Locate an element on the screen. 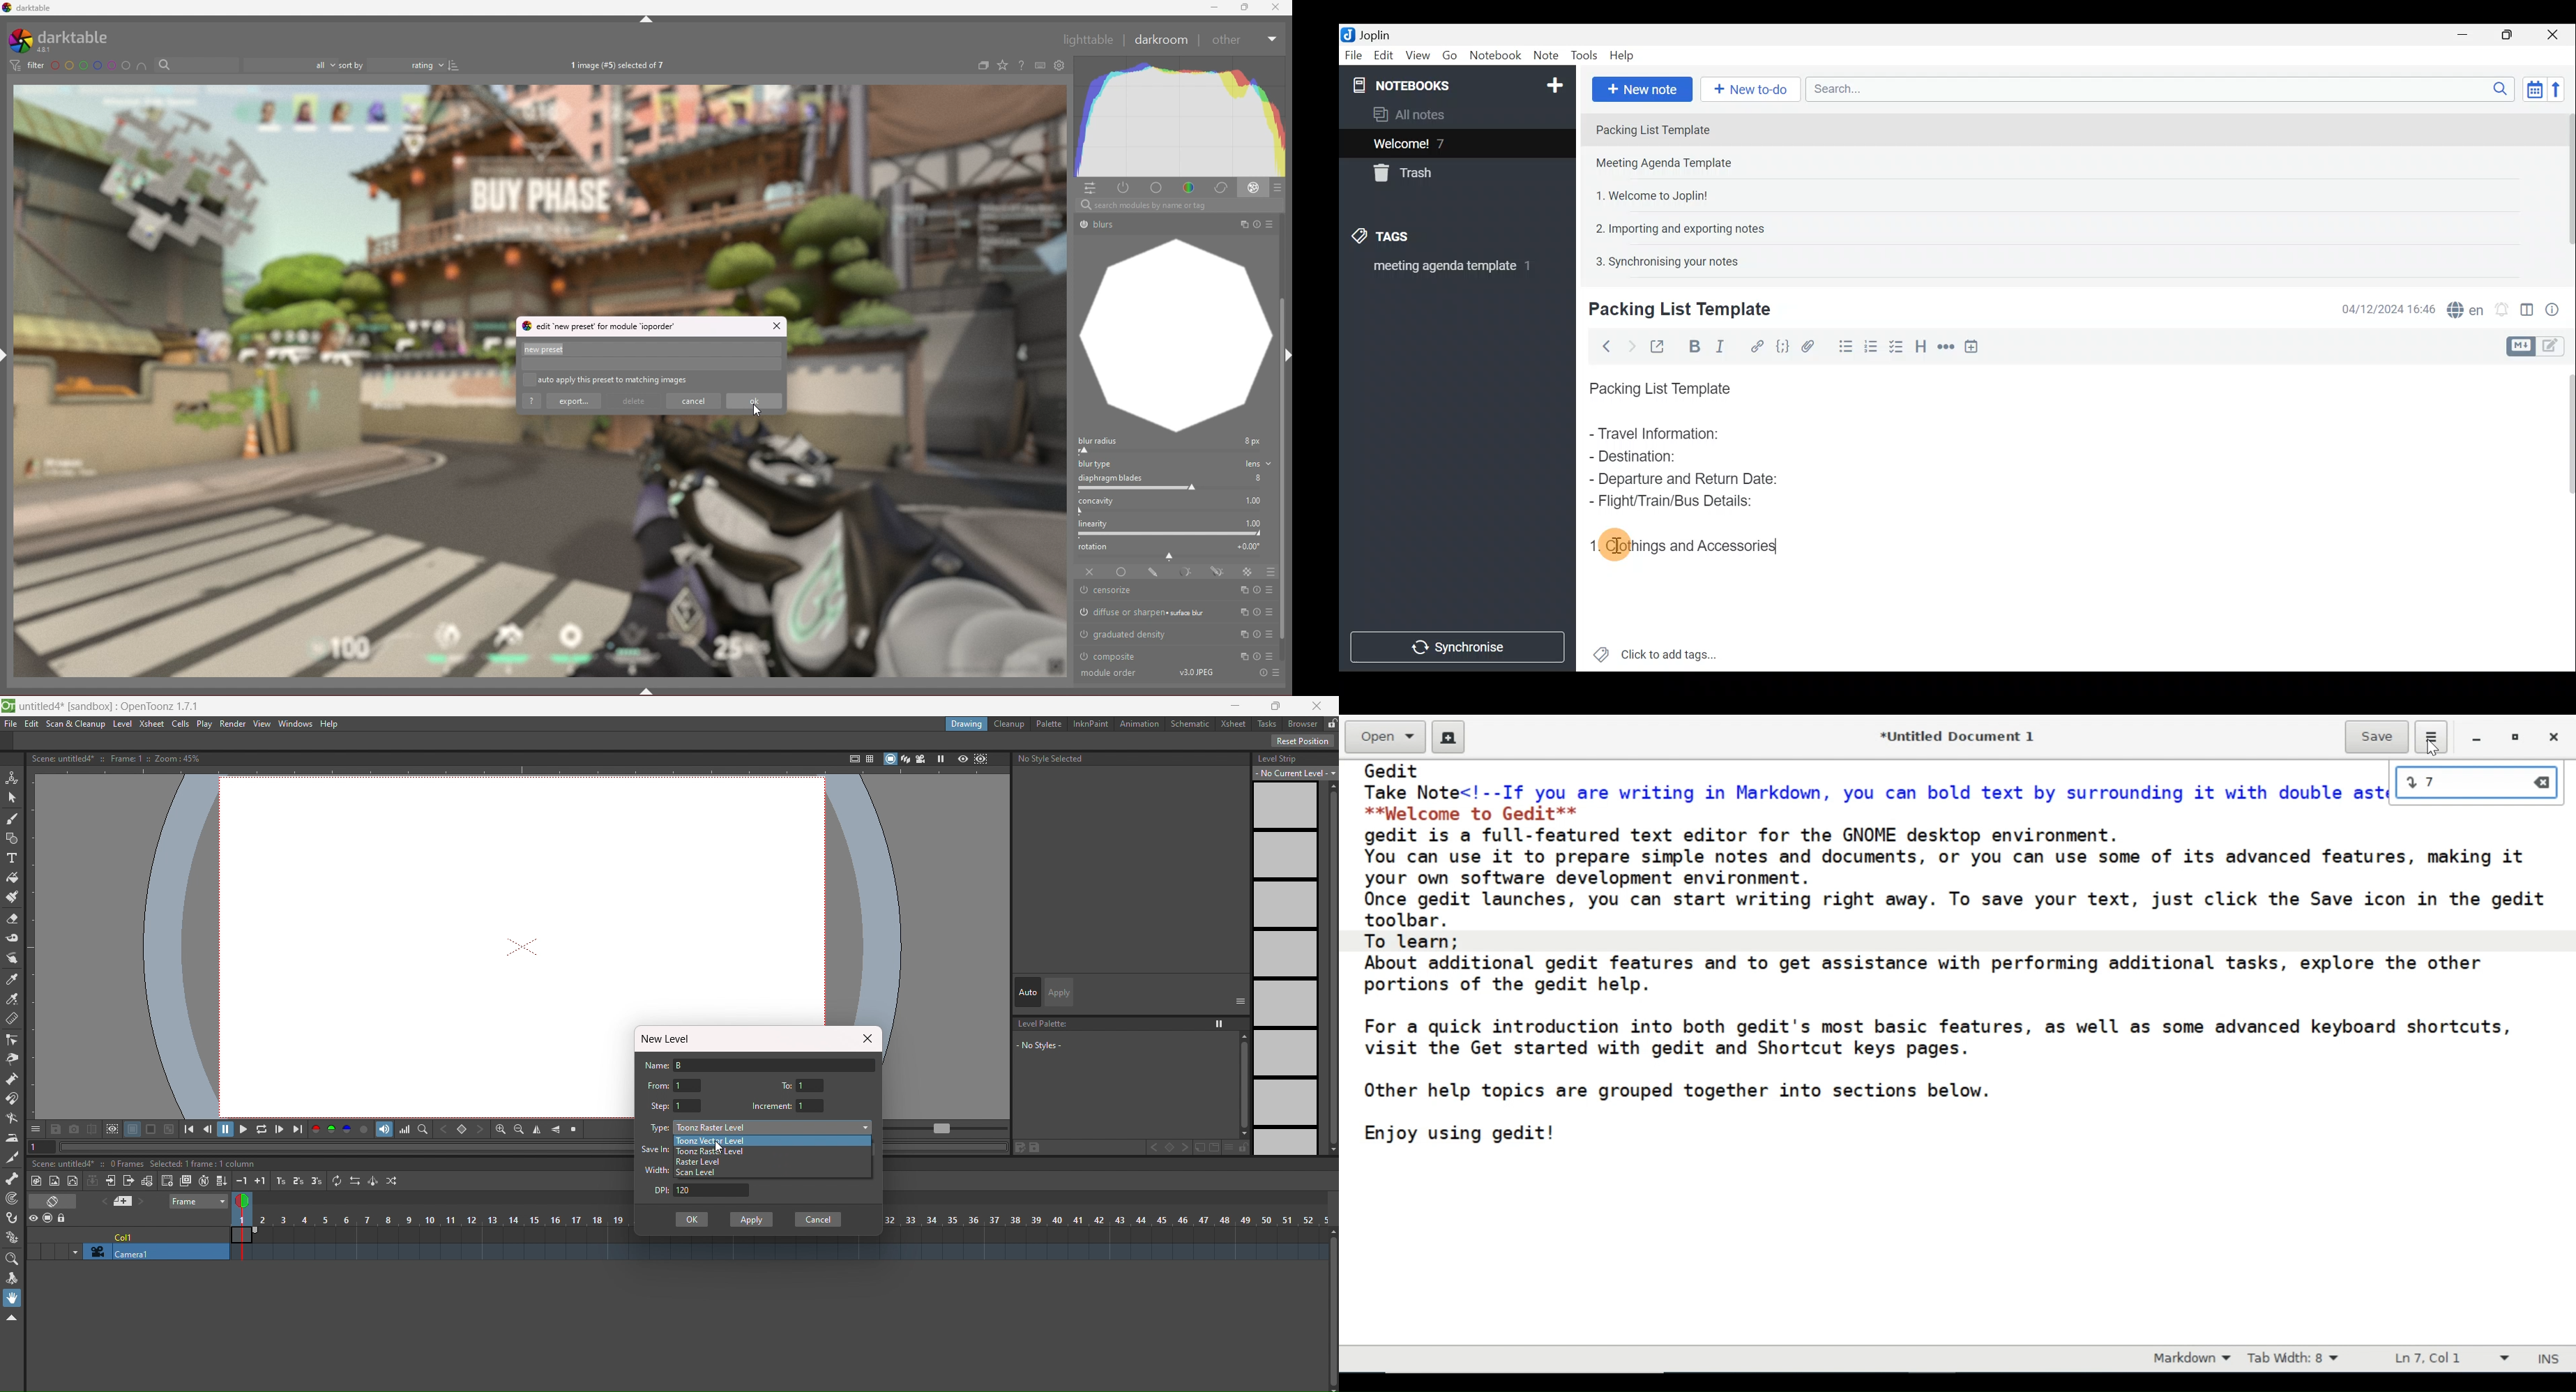 The width and height of the screenshot is (2576, 1400). quick access panel is located at coordinates (1089, 188).